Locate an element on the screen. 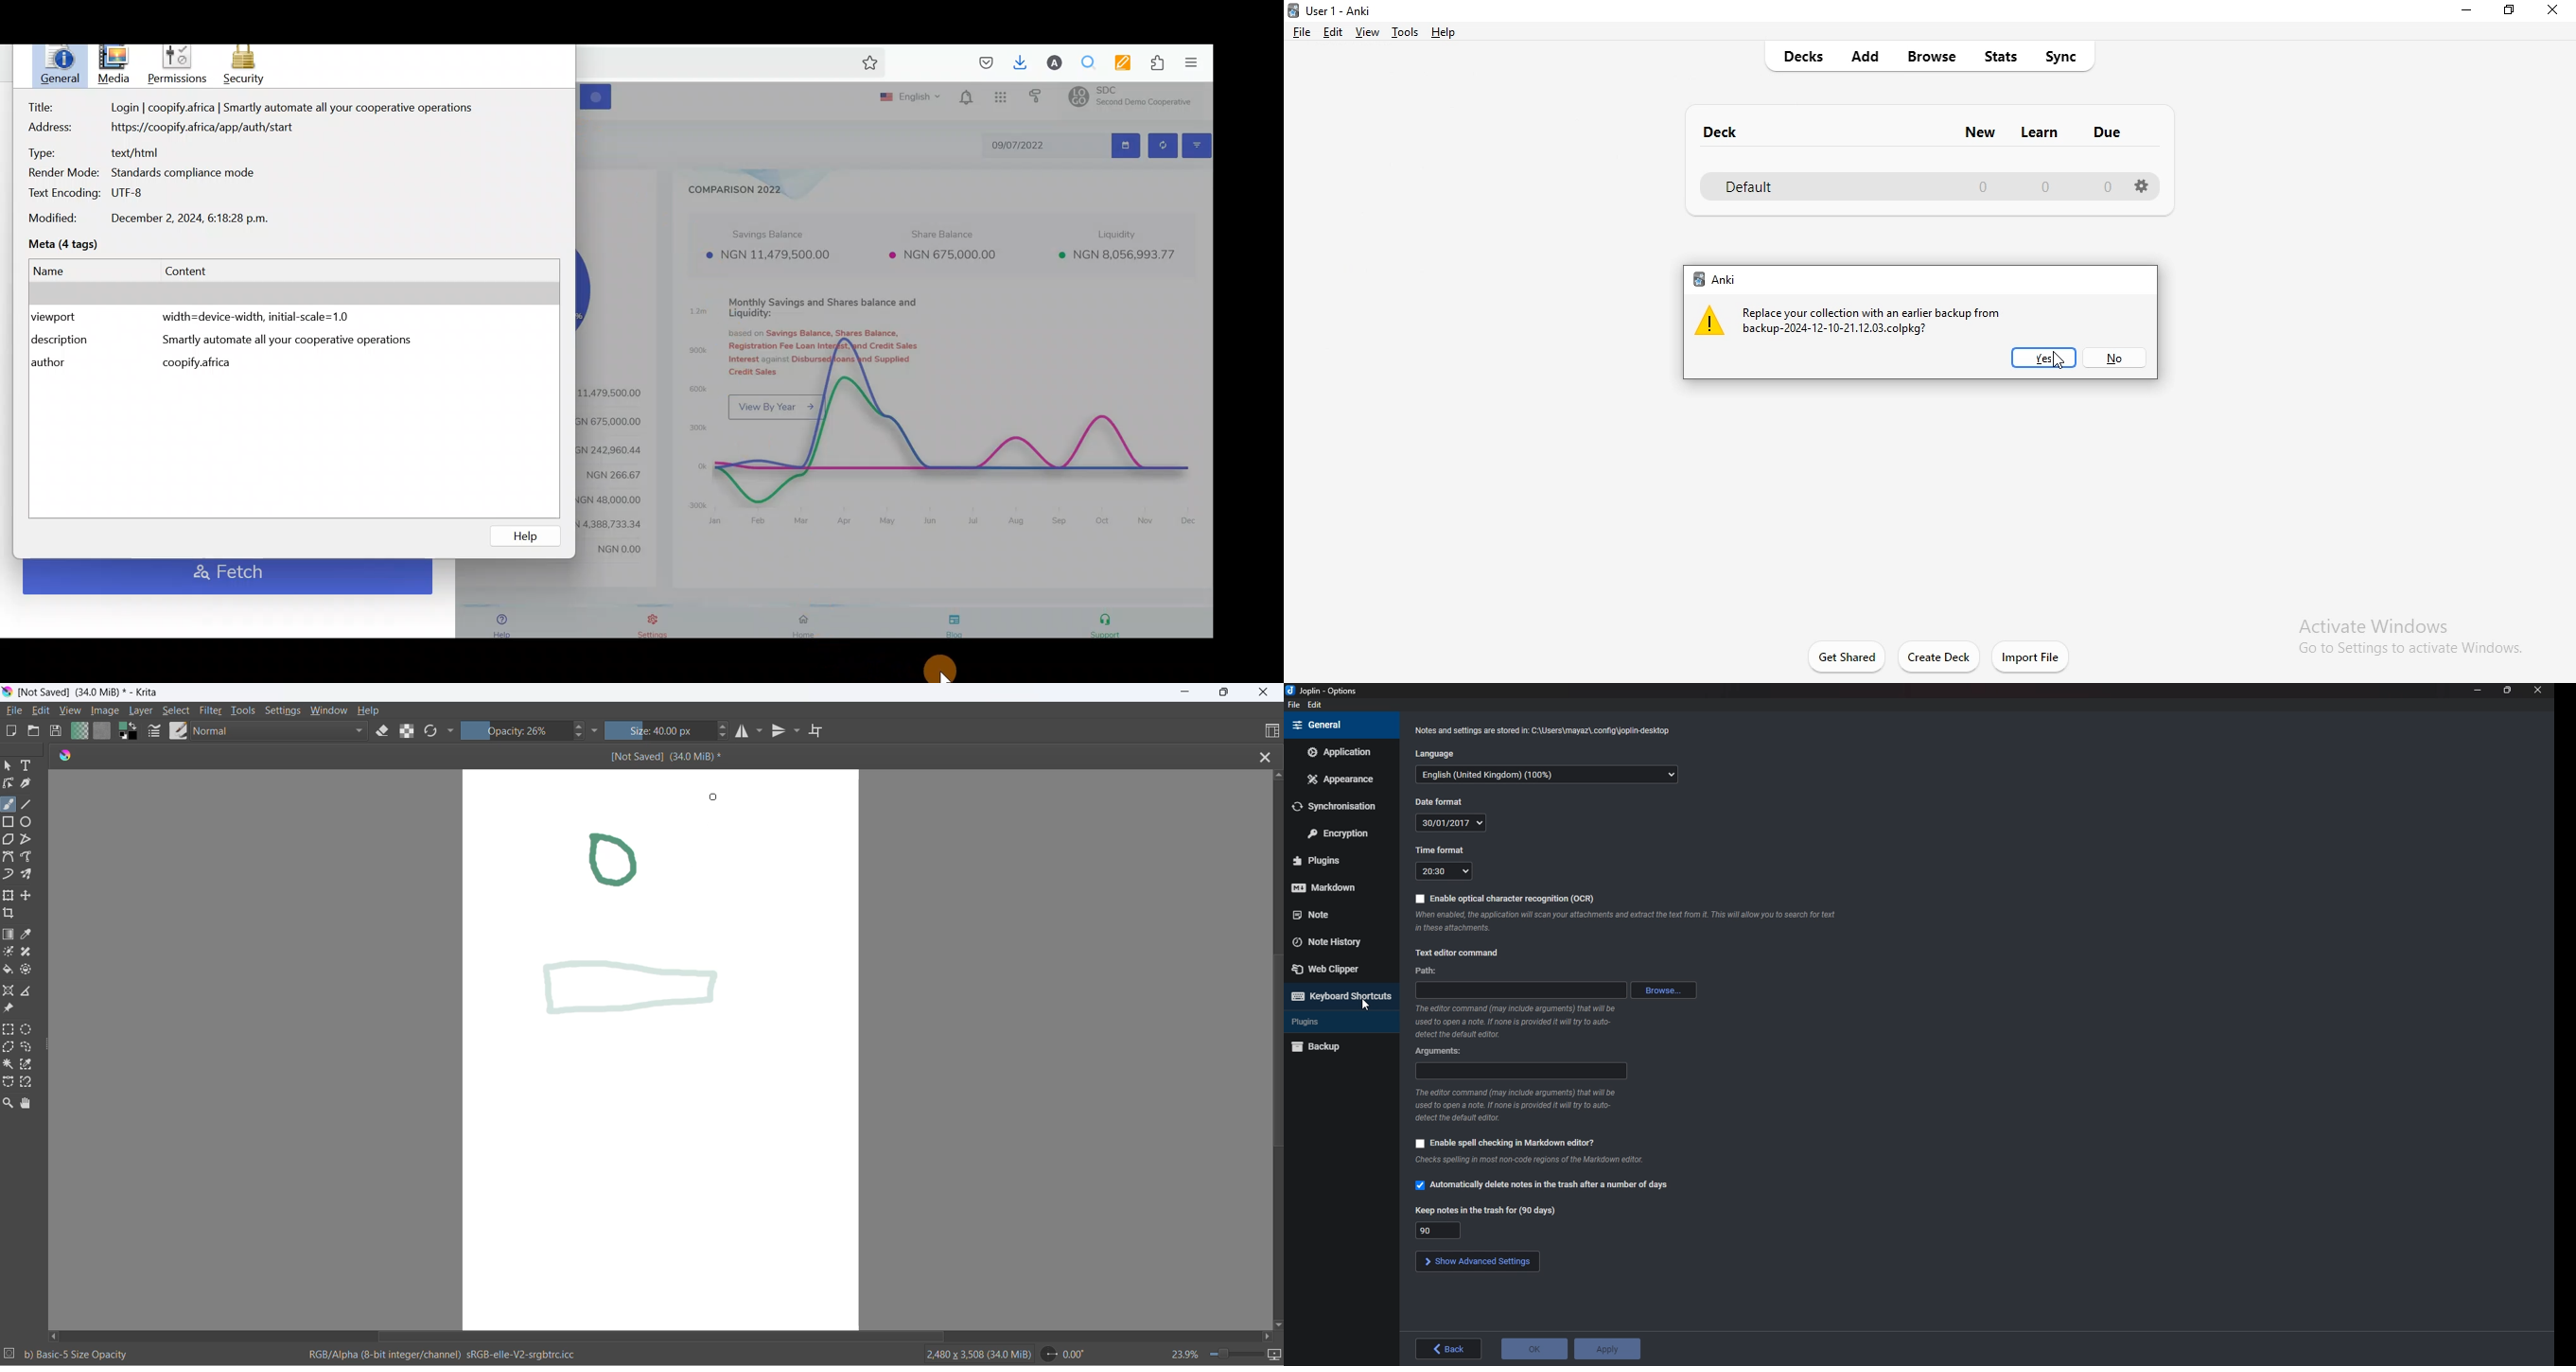 The width and height of the screenshot is (2576, 1372). close is located at coordinates (2556, 11).